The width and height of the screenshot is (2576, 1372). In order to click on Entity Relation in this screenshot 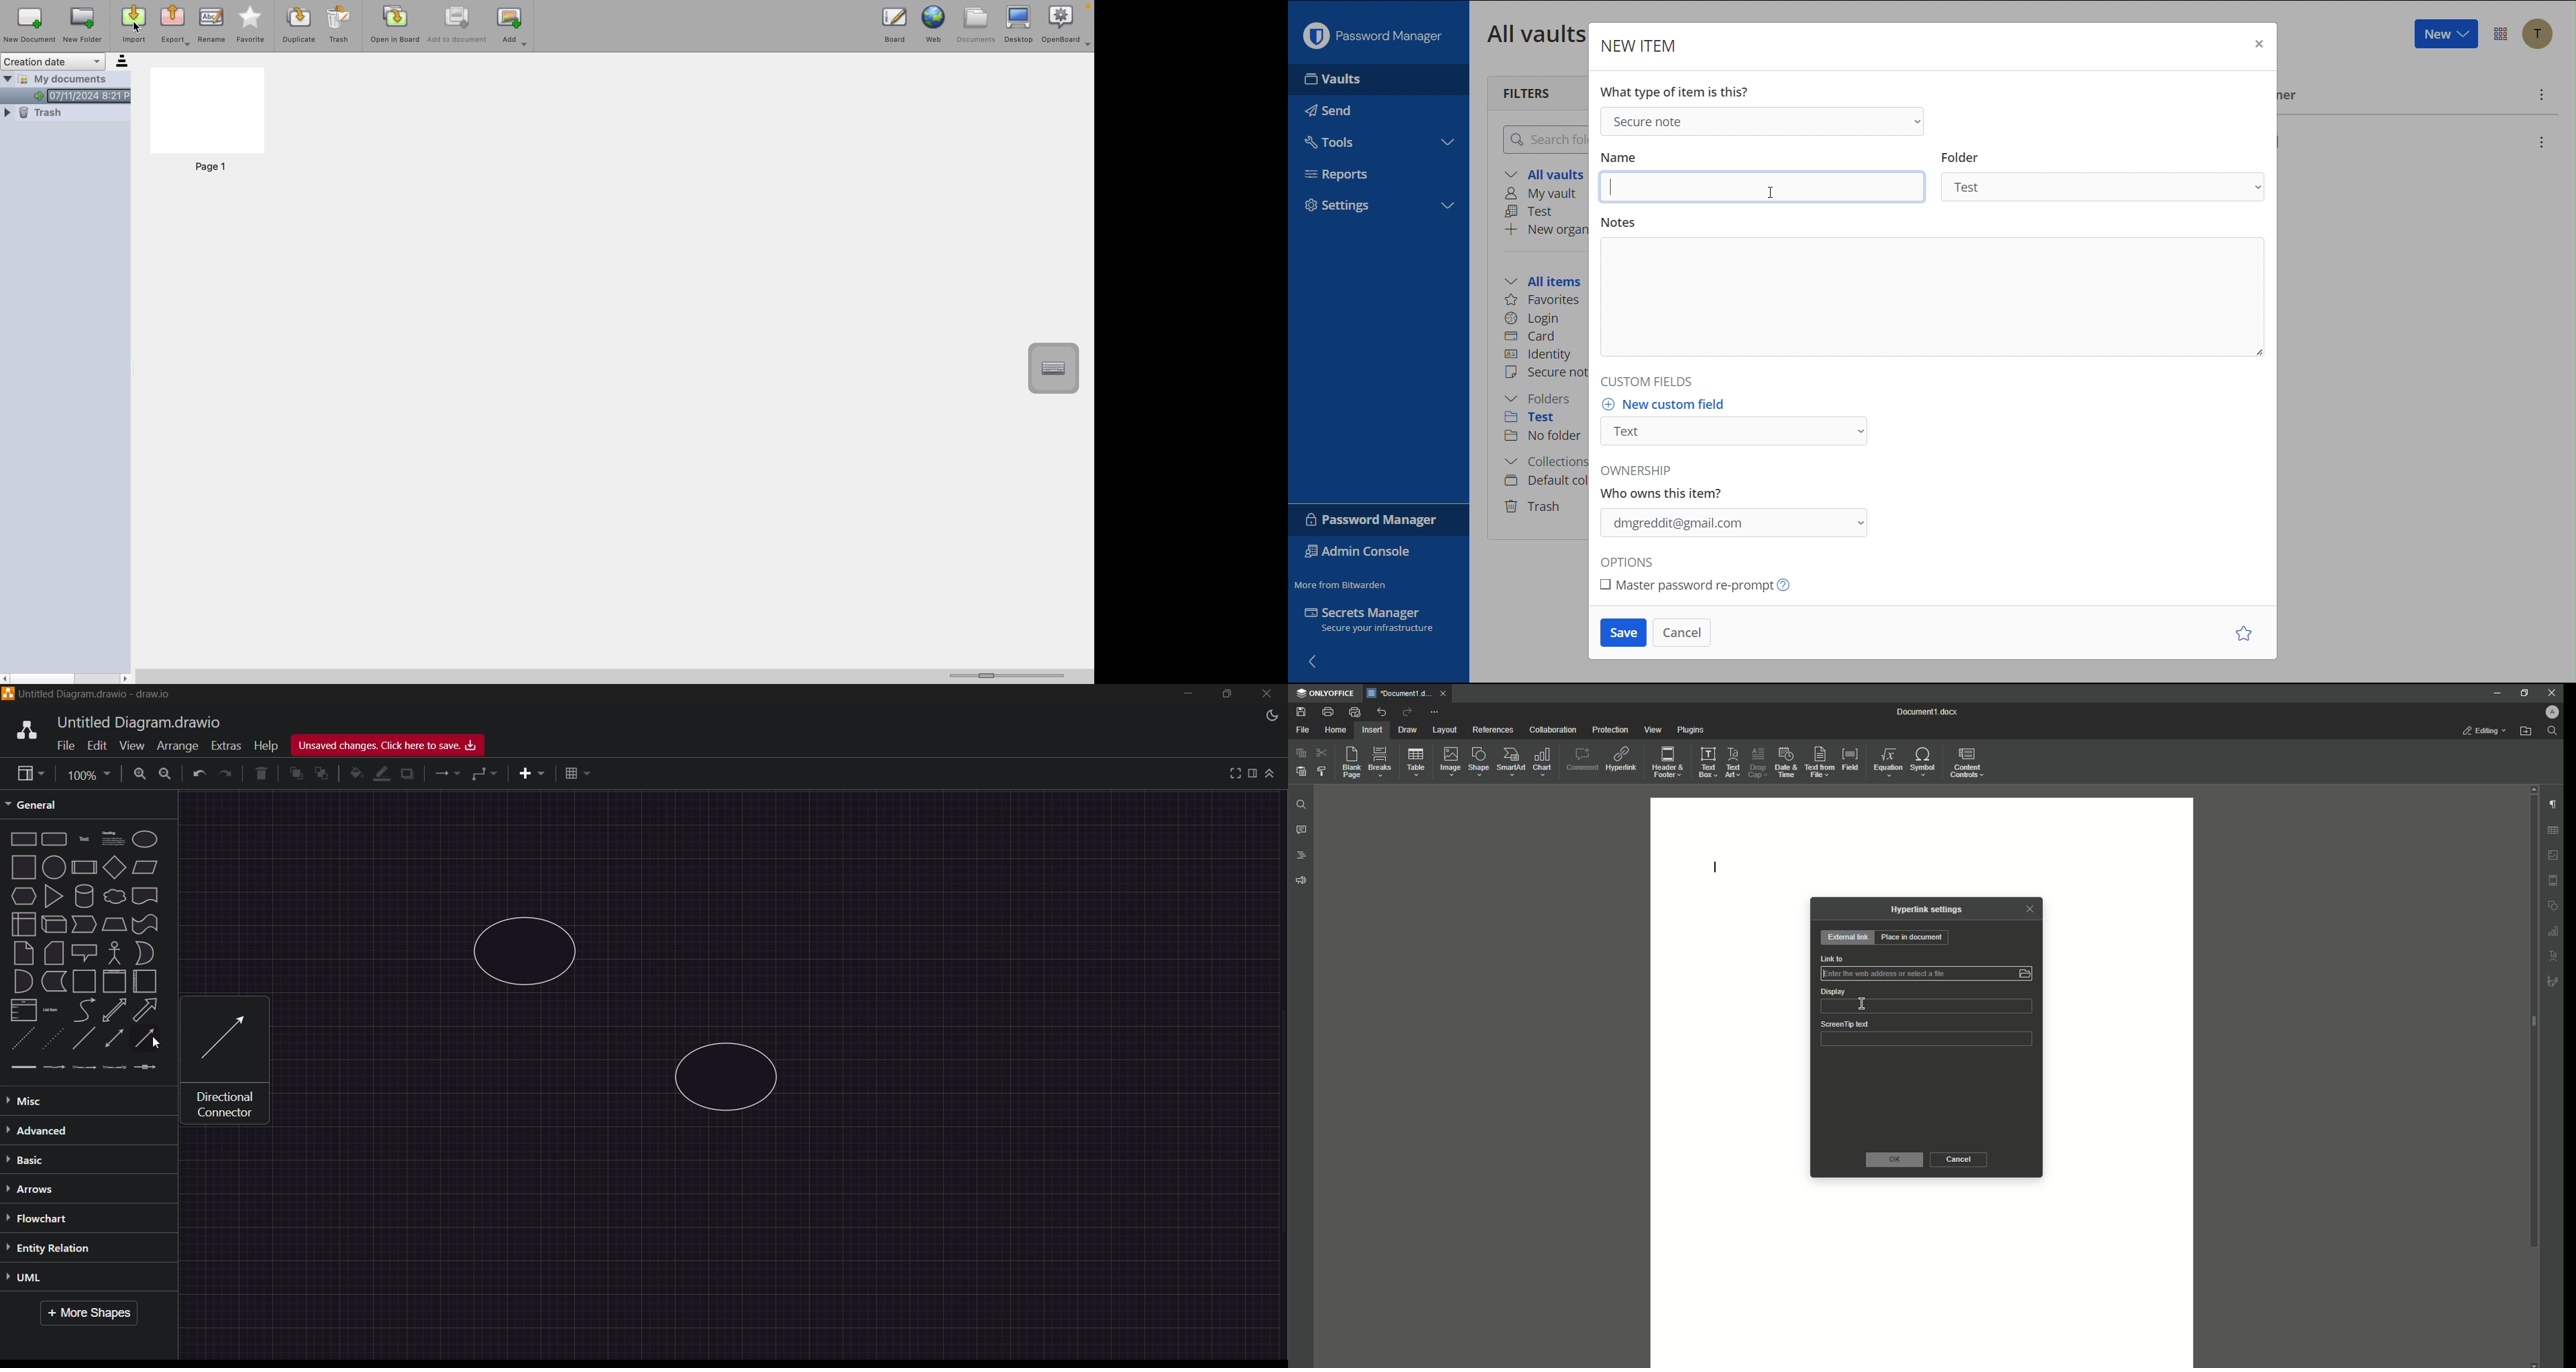, I will do `click(66, 1248)`.